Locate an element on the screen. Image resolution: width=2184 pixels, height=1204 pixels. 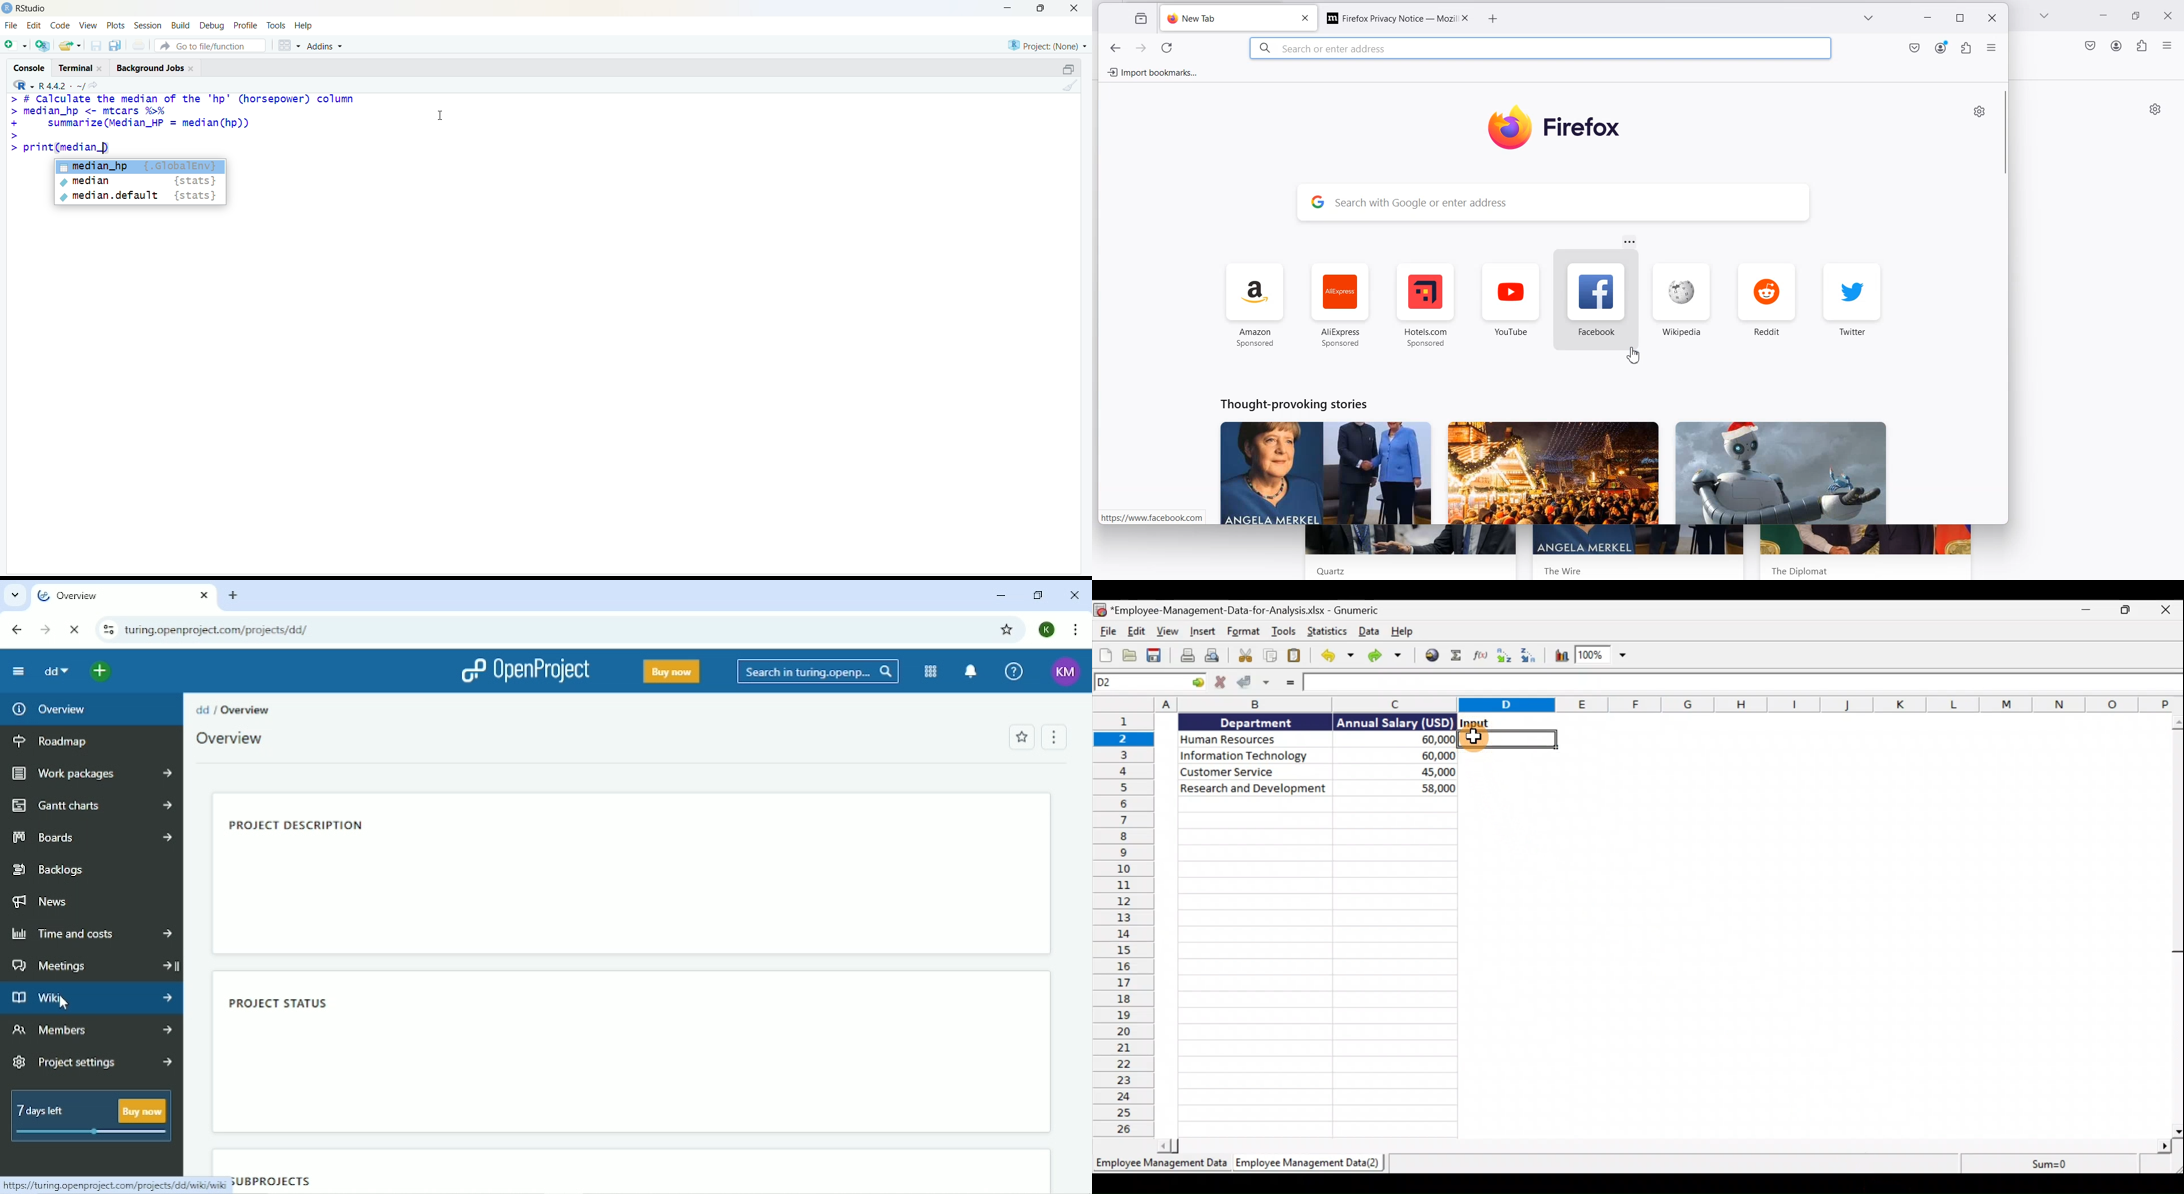
Tools is located at coordinates (1287, 631).